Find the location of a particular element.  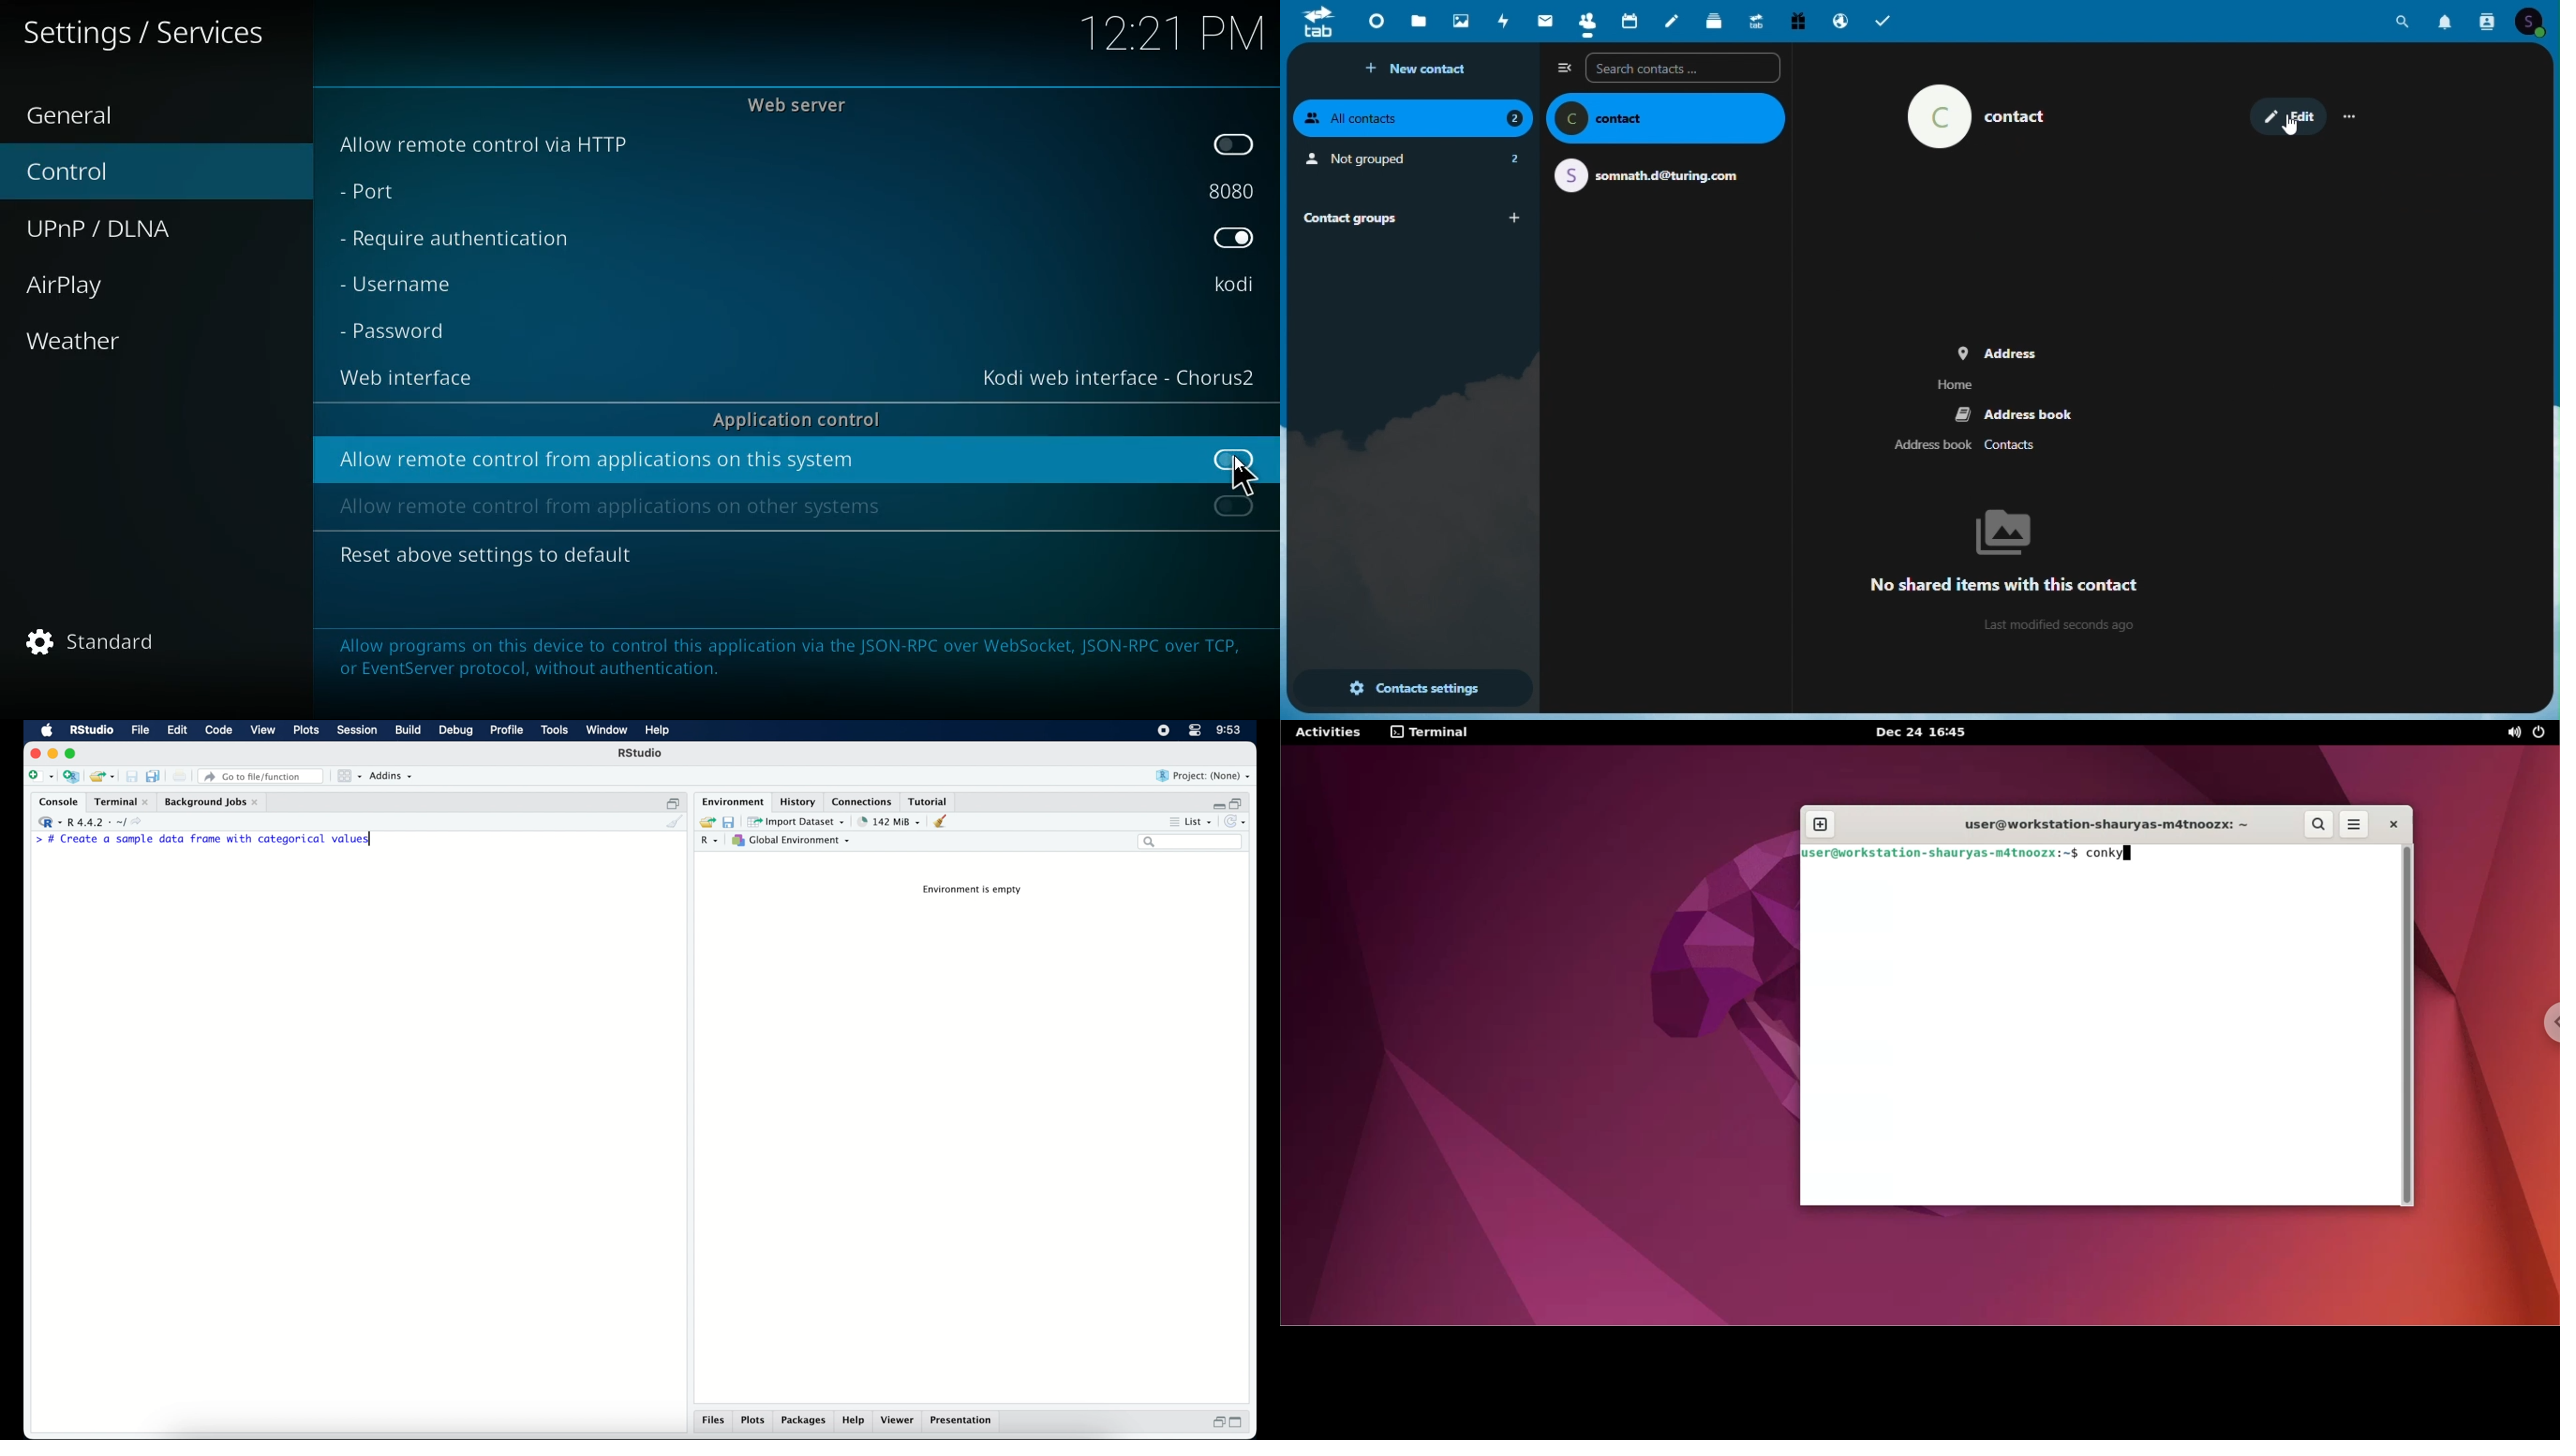

message is located at coordinates (791, 664).